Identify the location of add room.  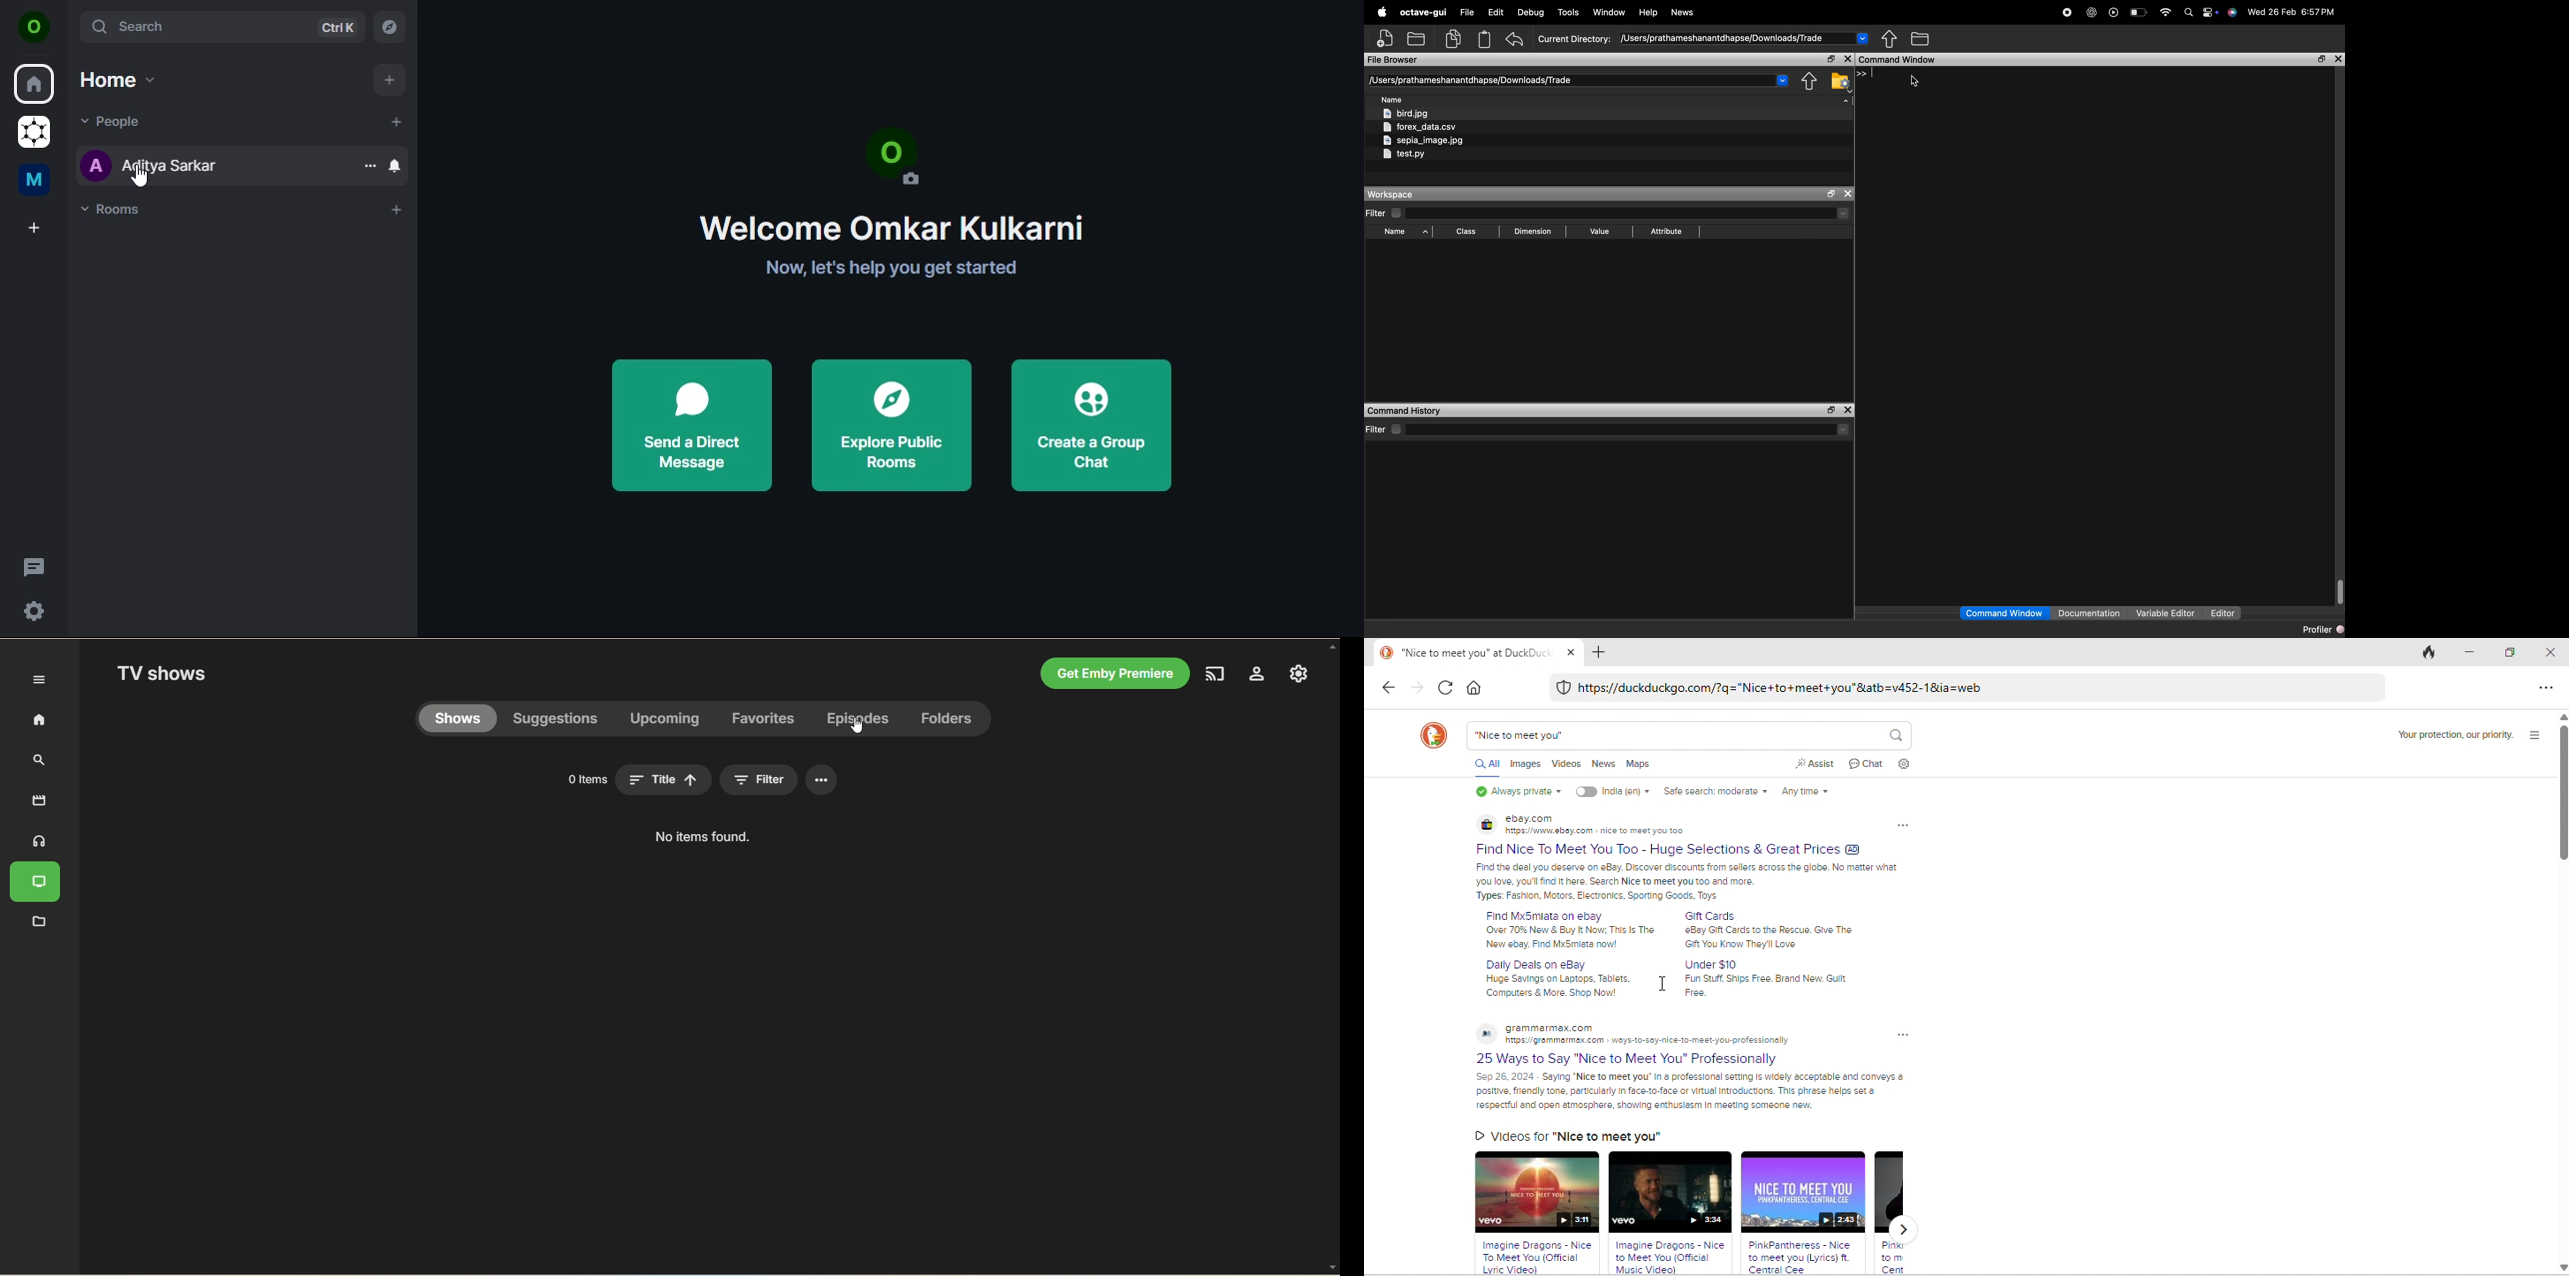
(397, 210).